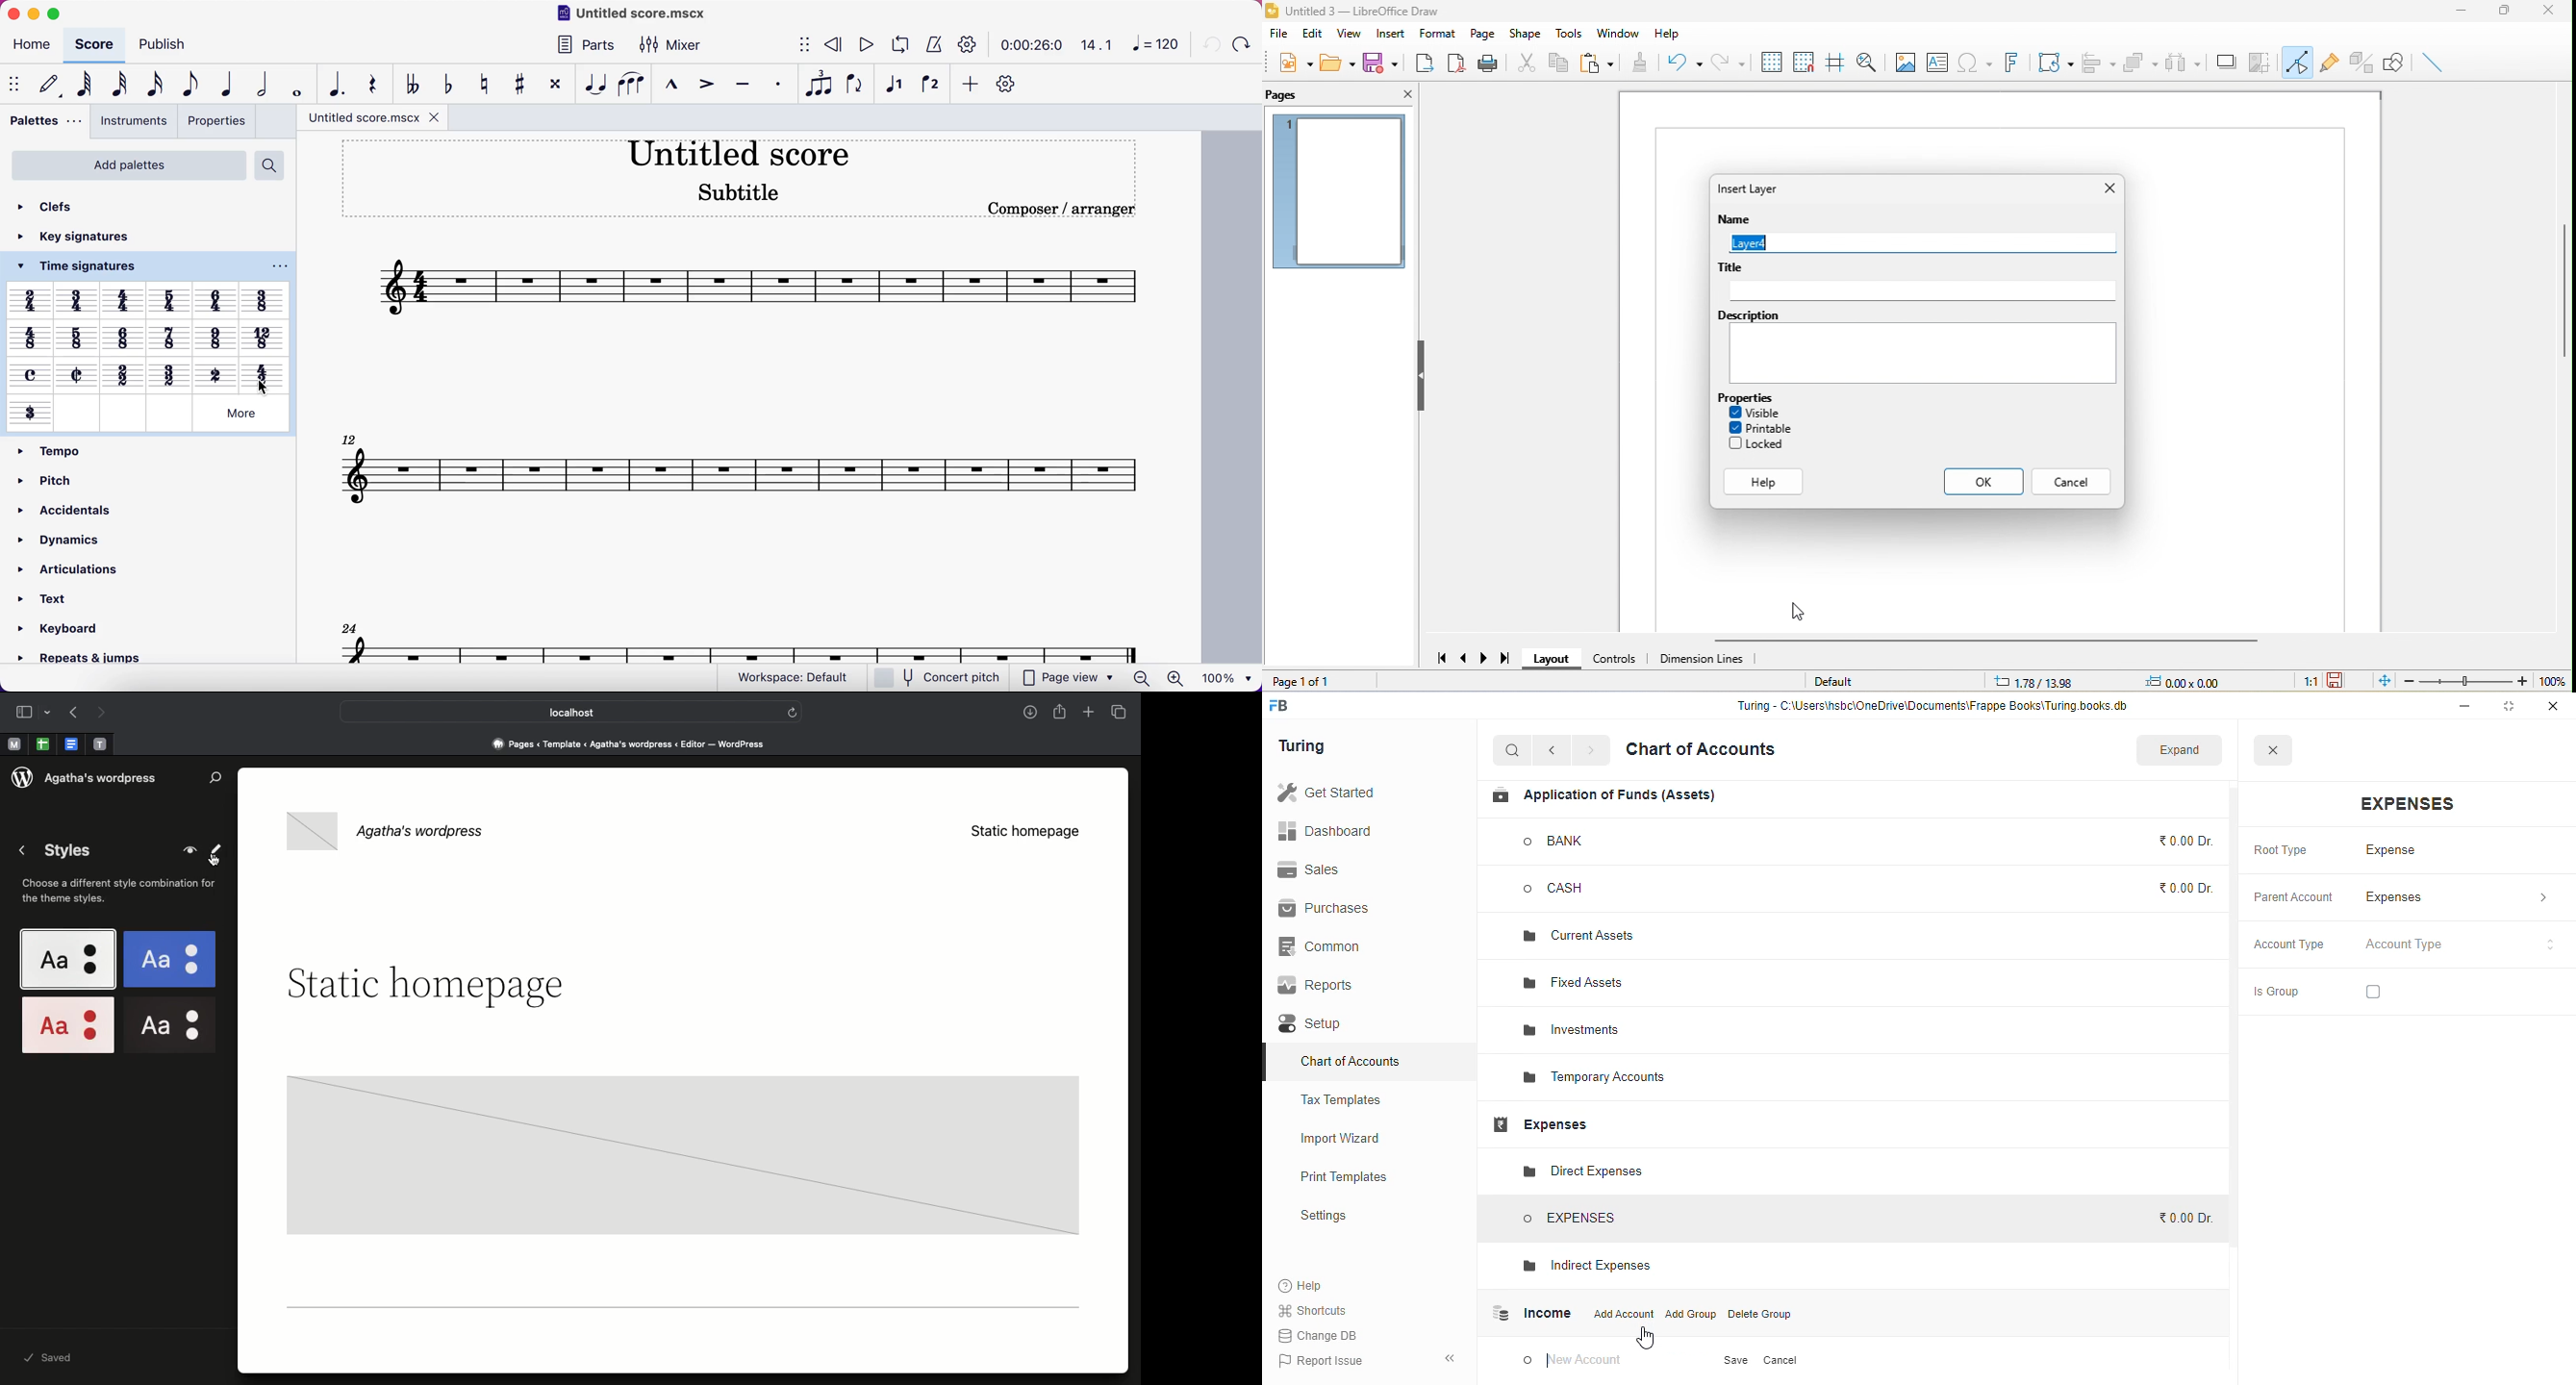 The height and width of the screenshot is (1400, 2576). Describe the element at coordinates (335, 83) in the screenshot. I see `augmentation dot` at that location.